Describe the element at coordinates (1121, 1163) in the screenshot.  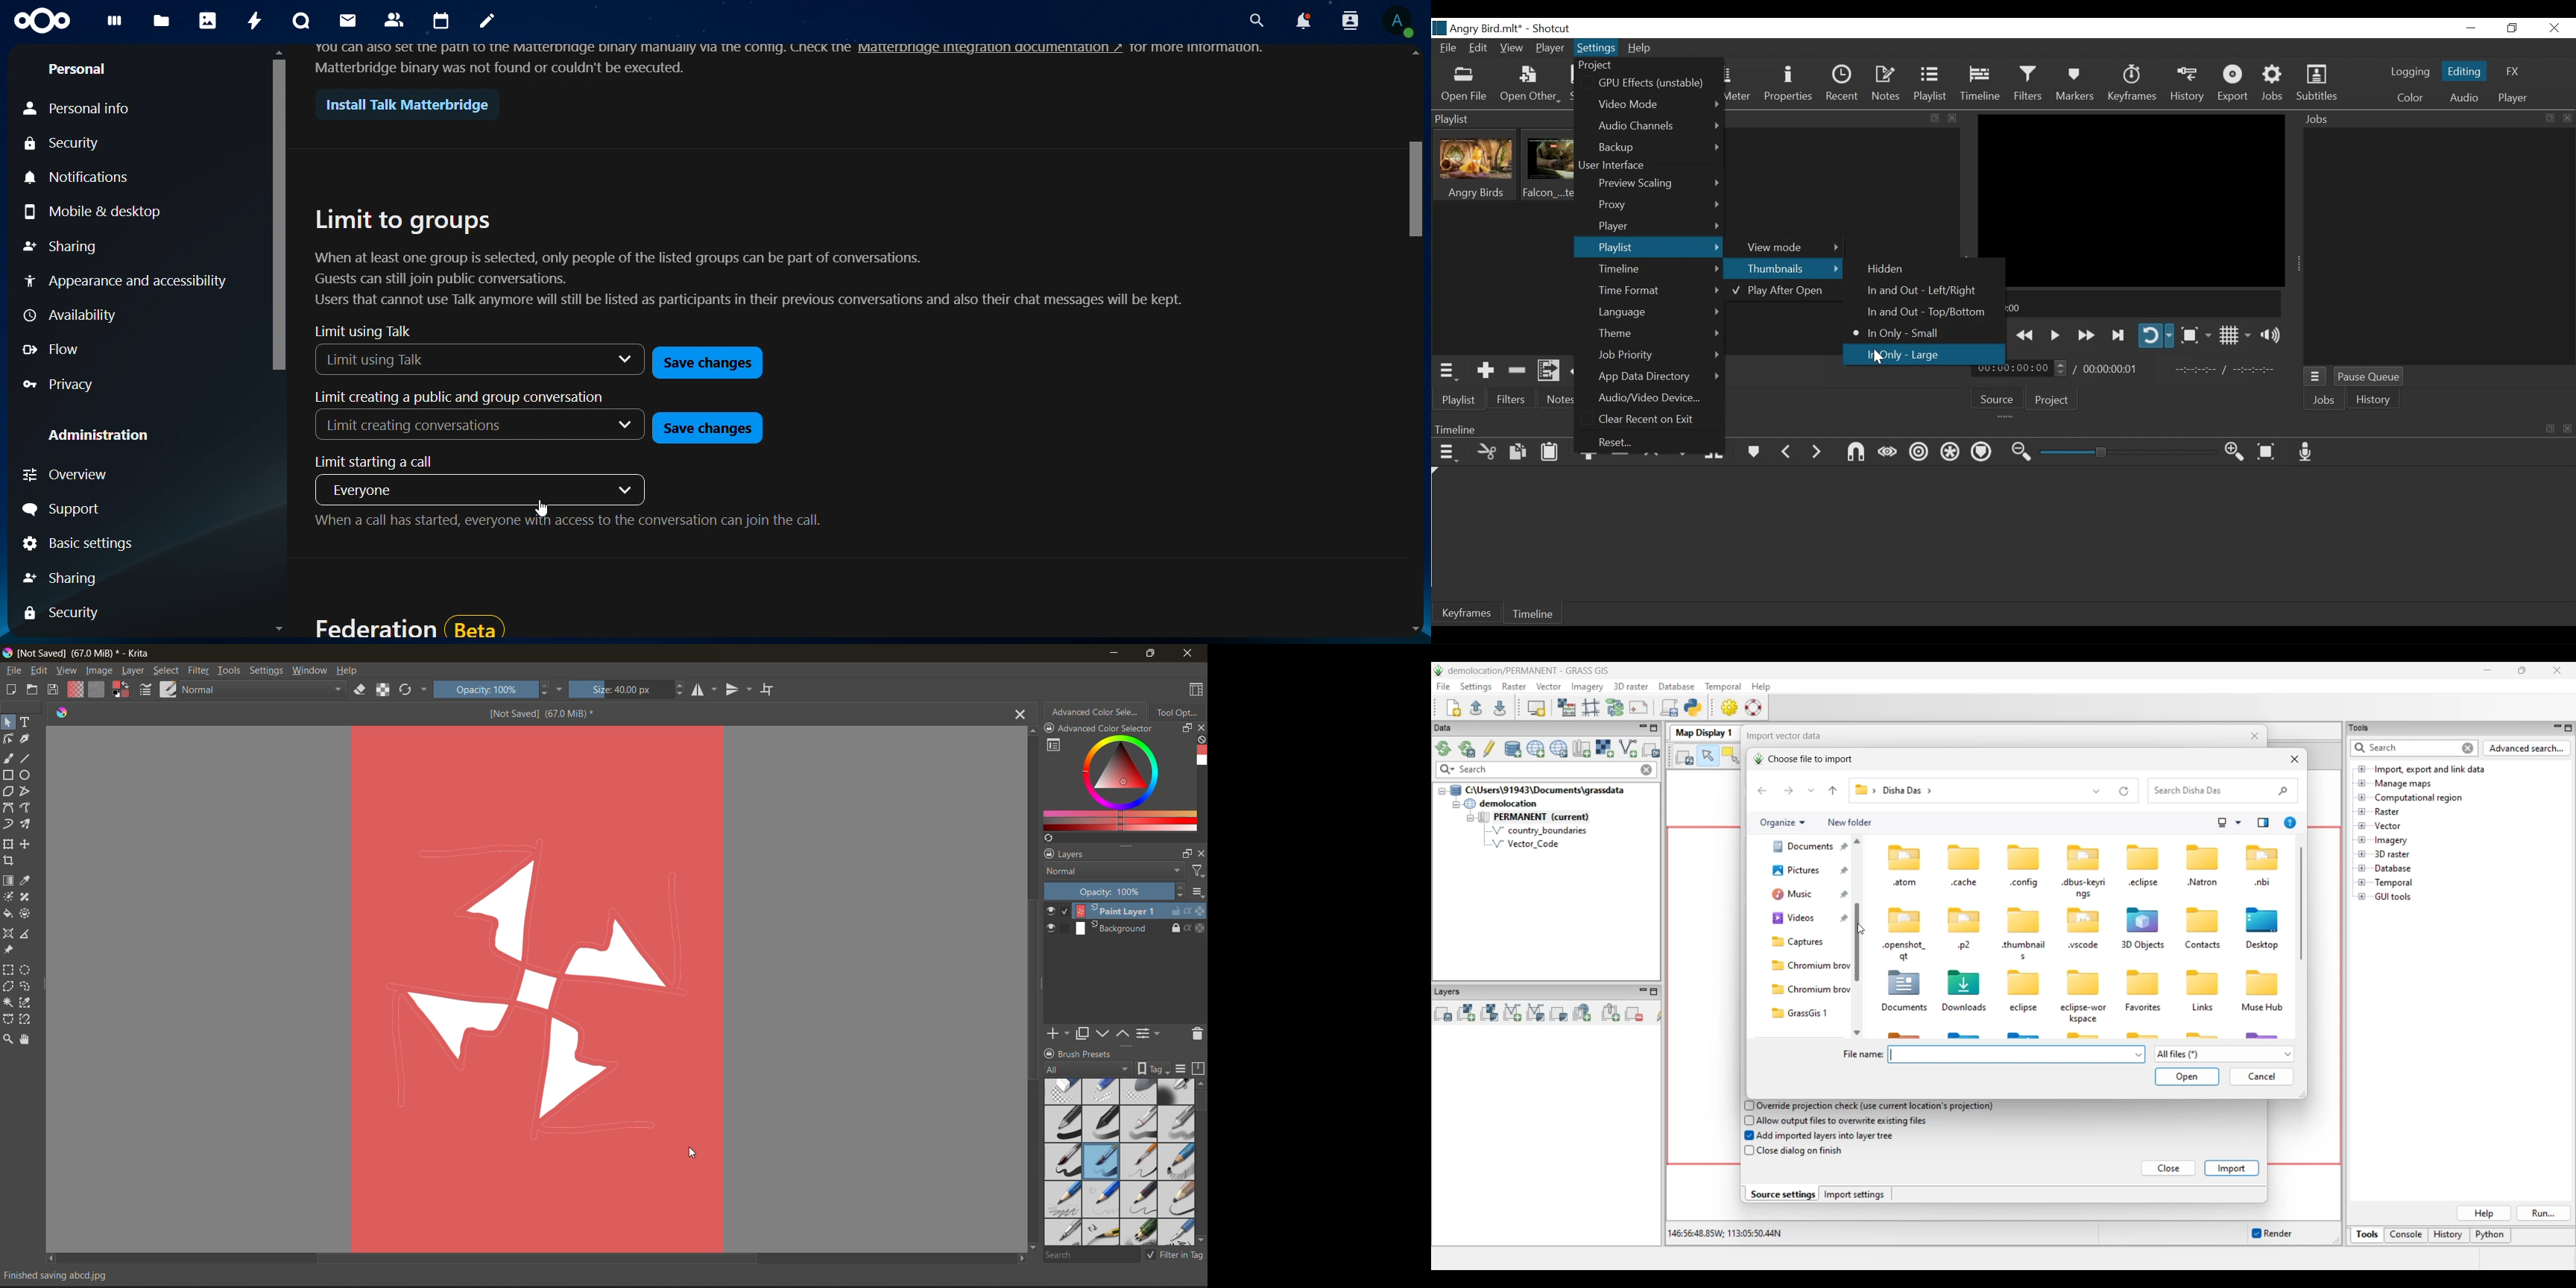
I see `brush presets` at that location.